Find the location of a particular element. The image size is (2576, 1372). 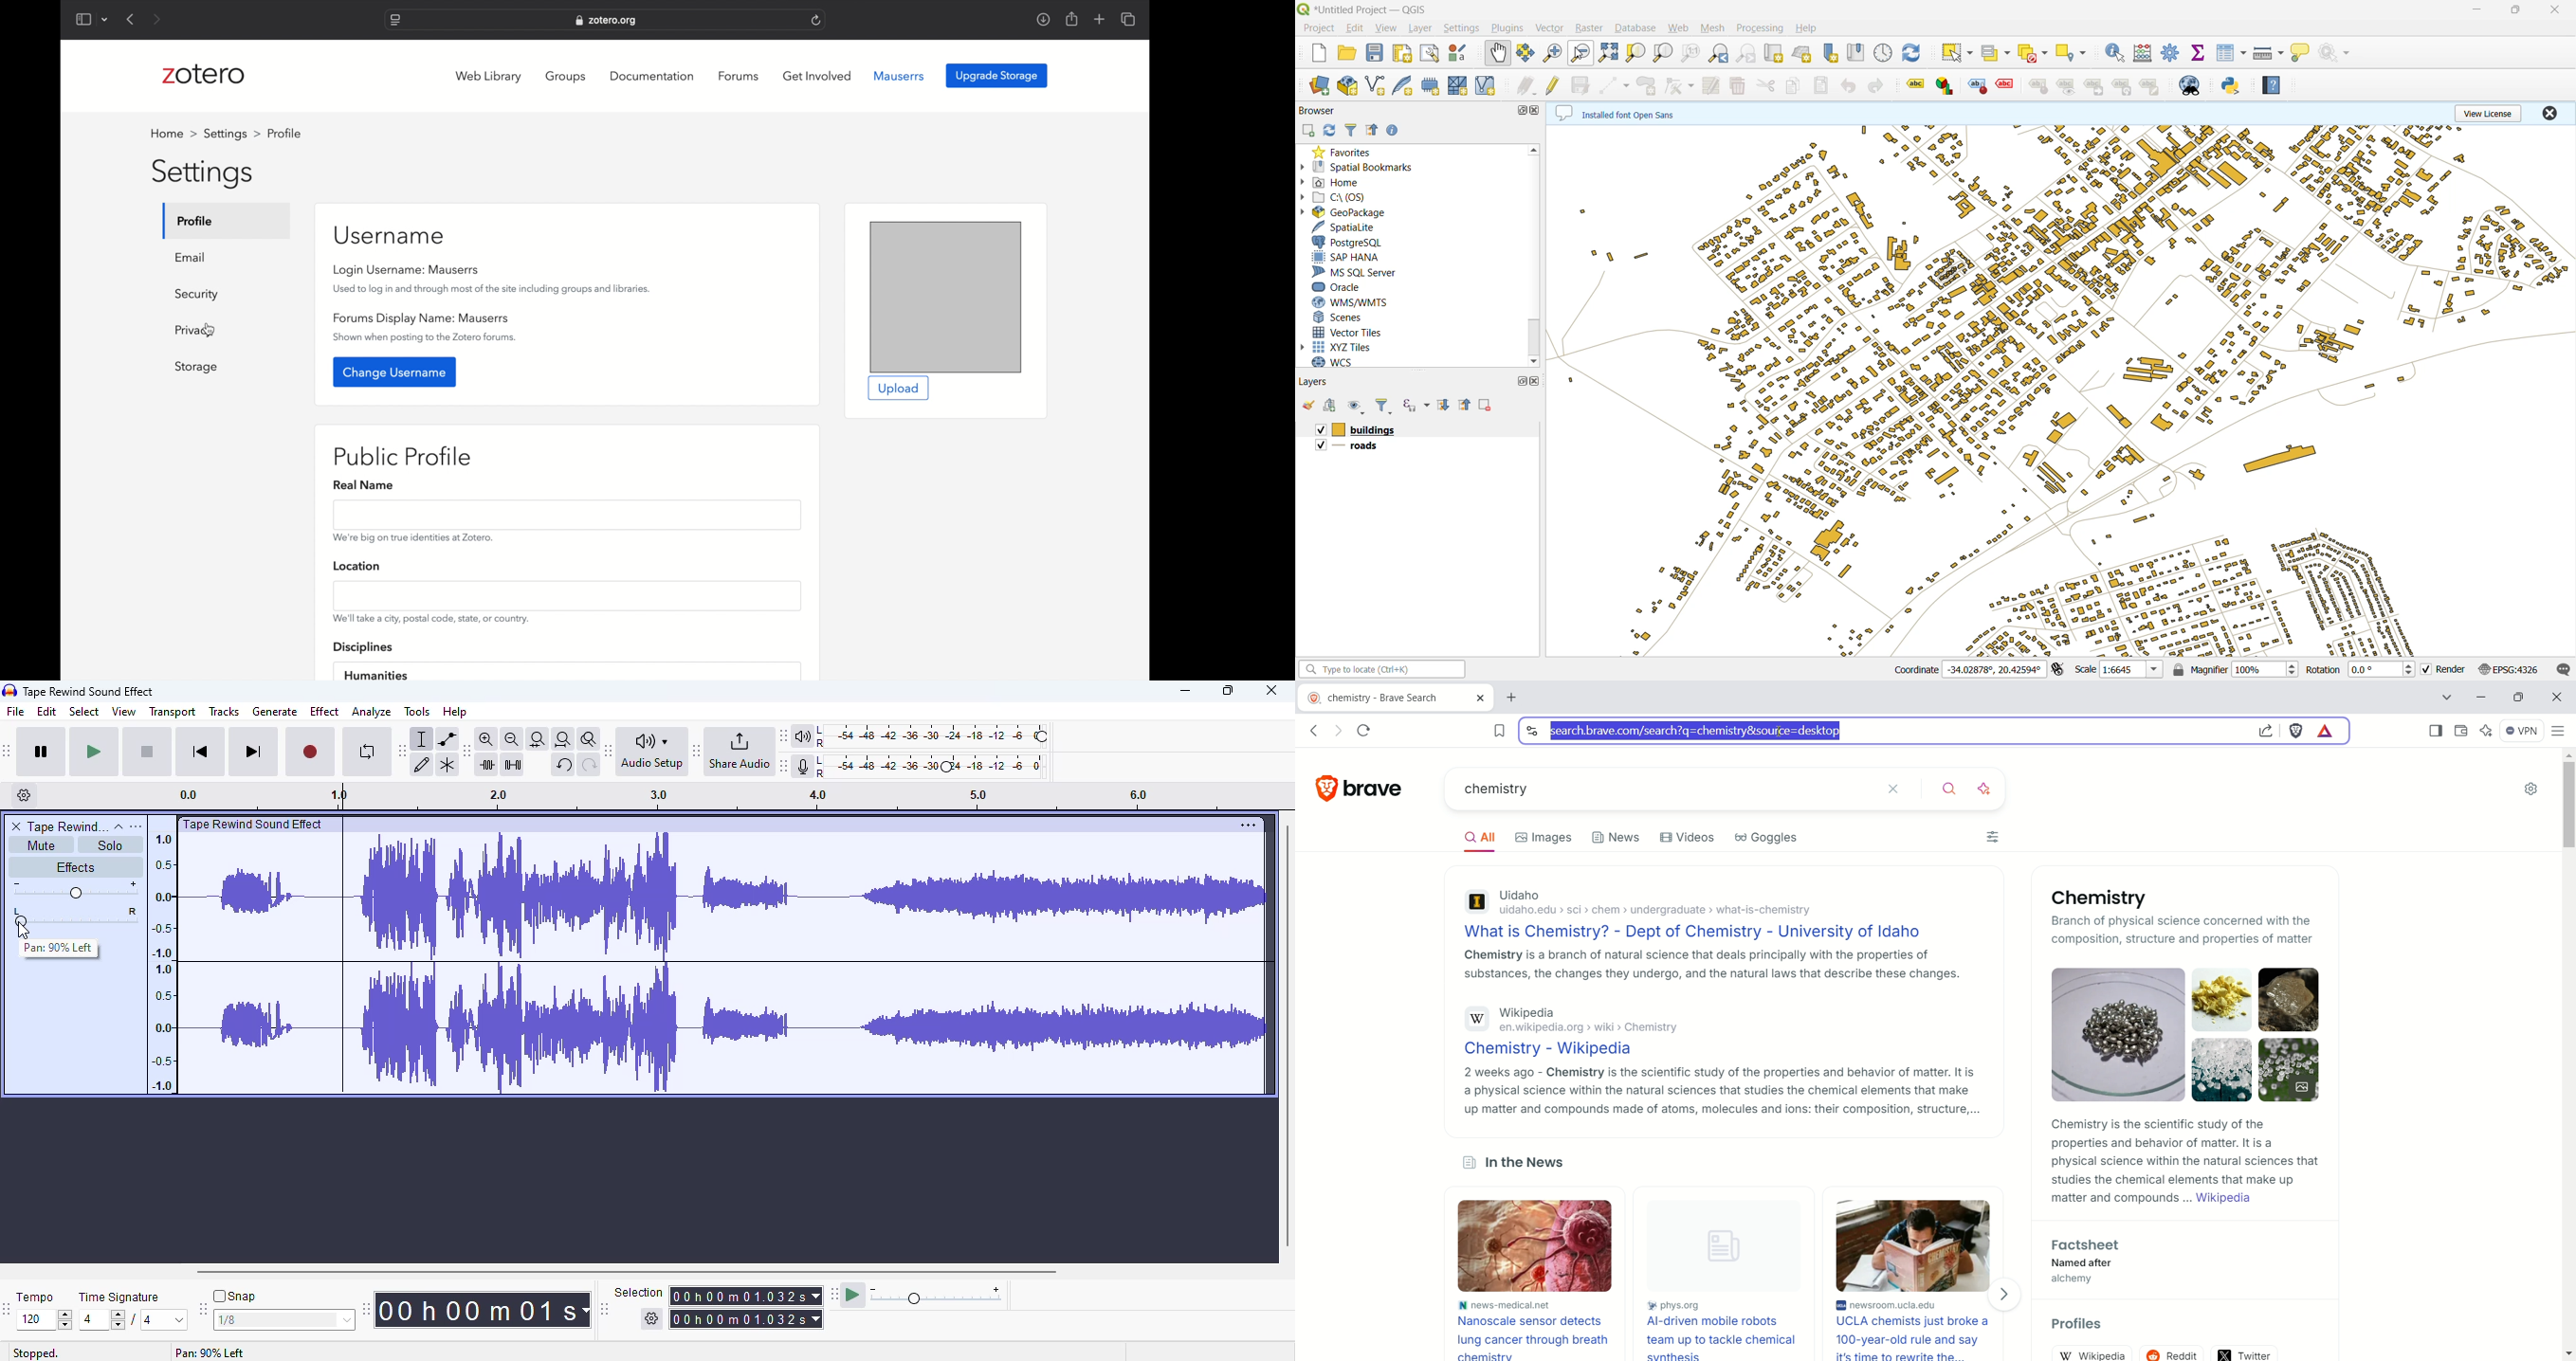

select location is located at coordinates (2075, 53).